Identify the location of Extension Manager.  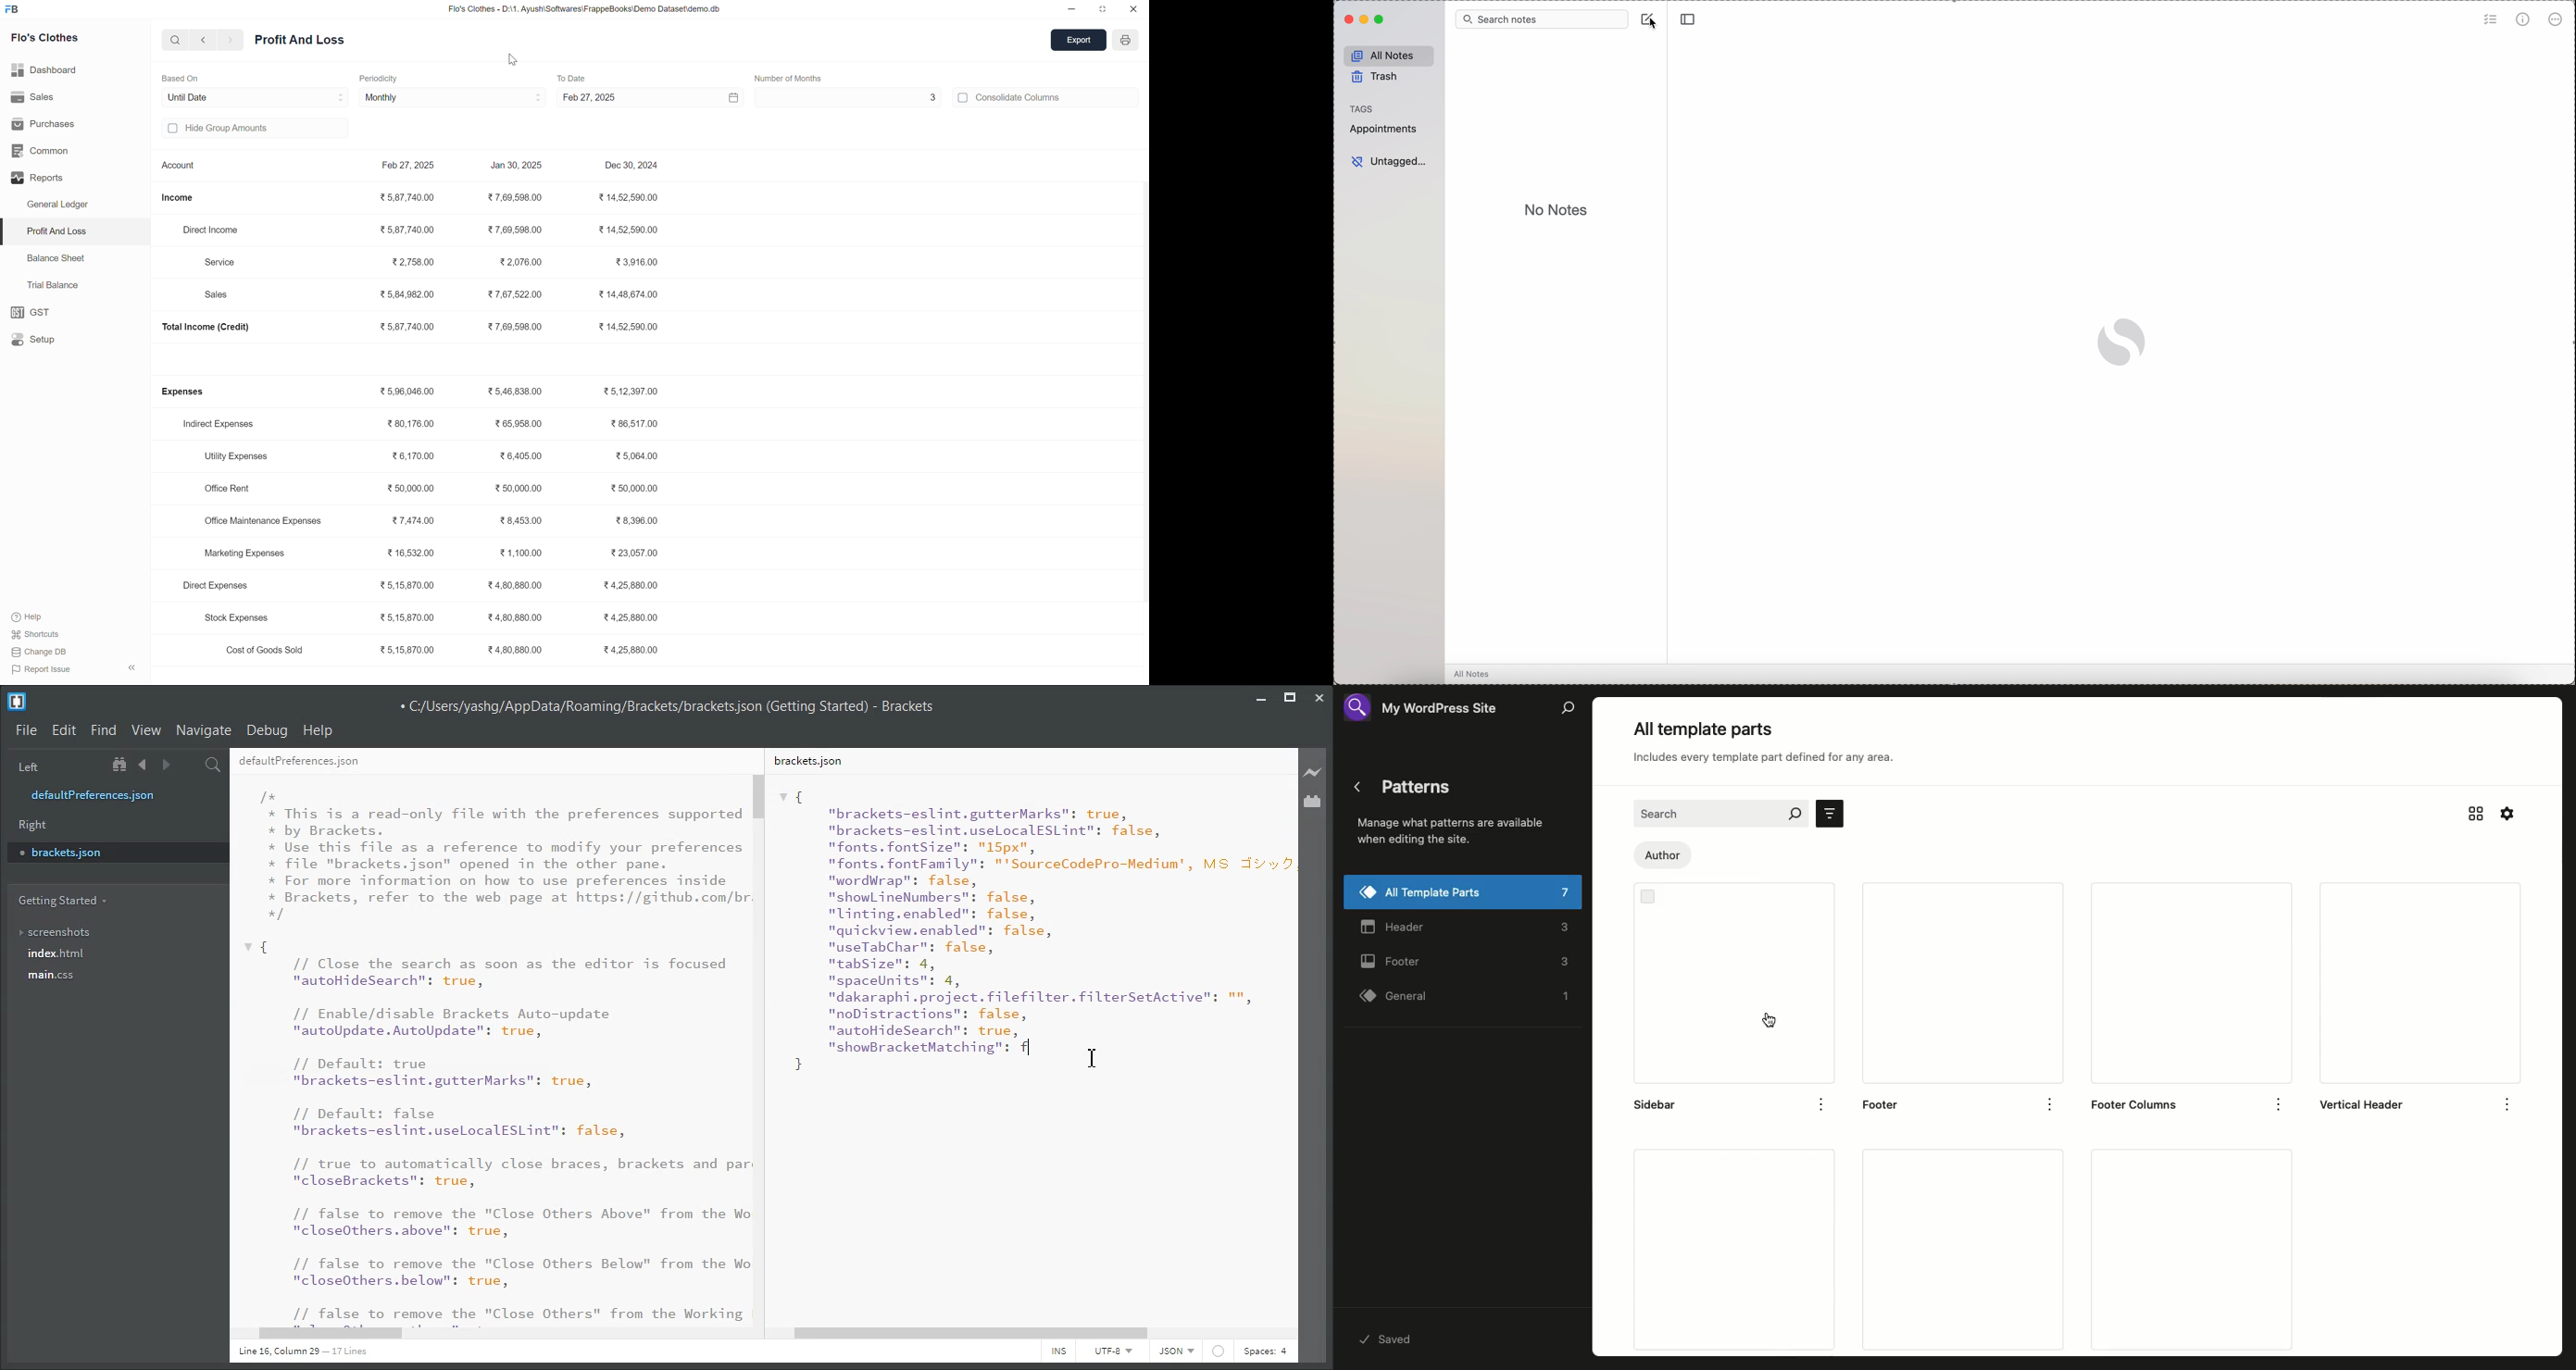
(1313, 801).